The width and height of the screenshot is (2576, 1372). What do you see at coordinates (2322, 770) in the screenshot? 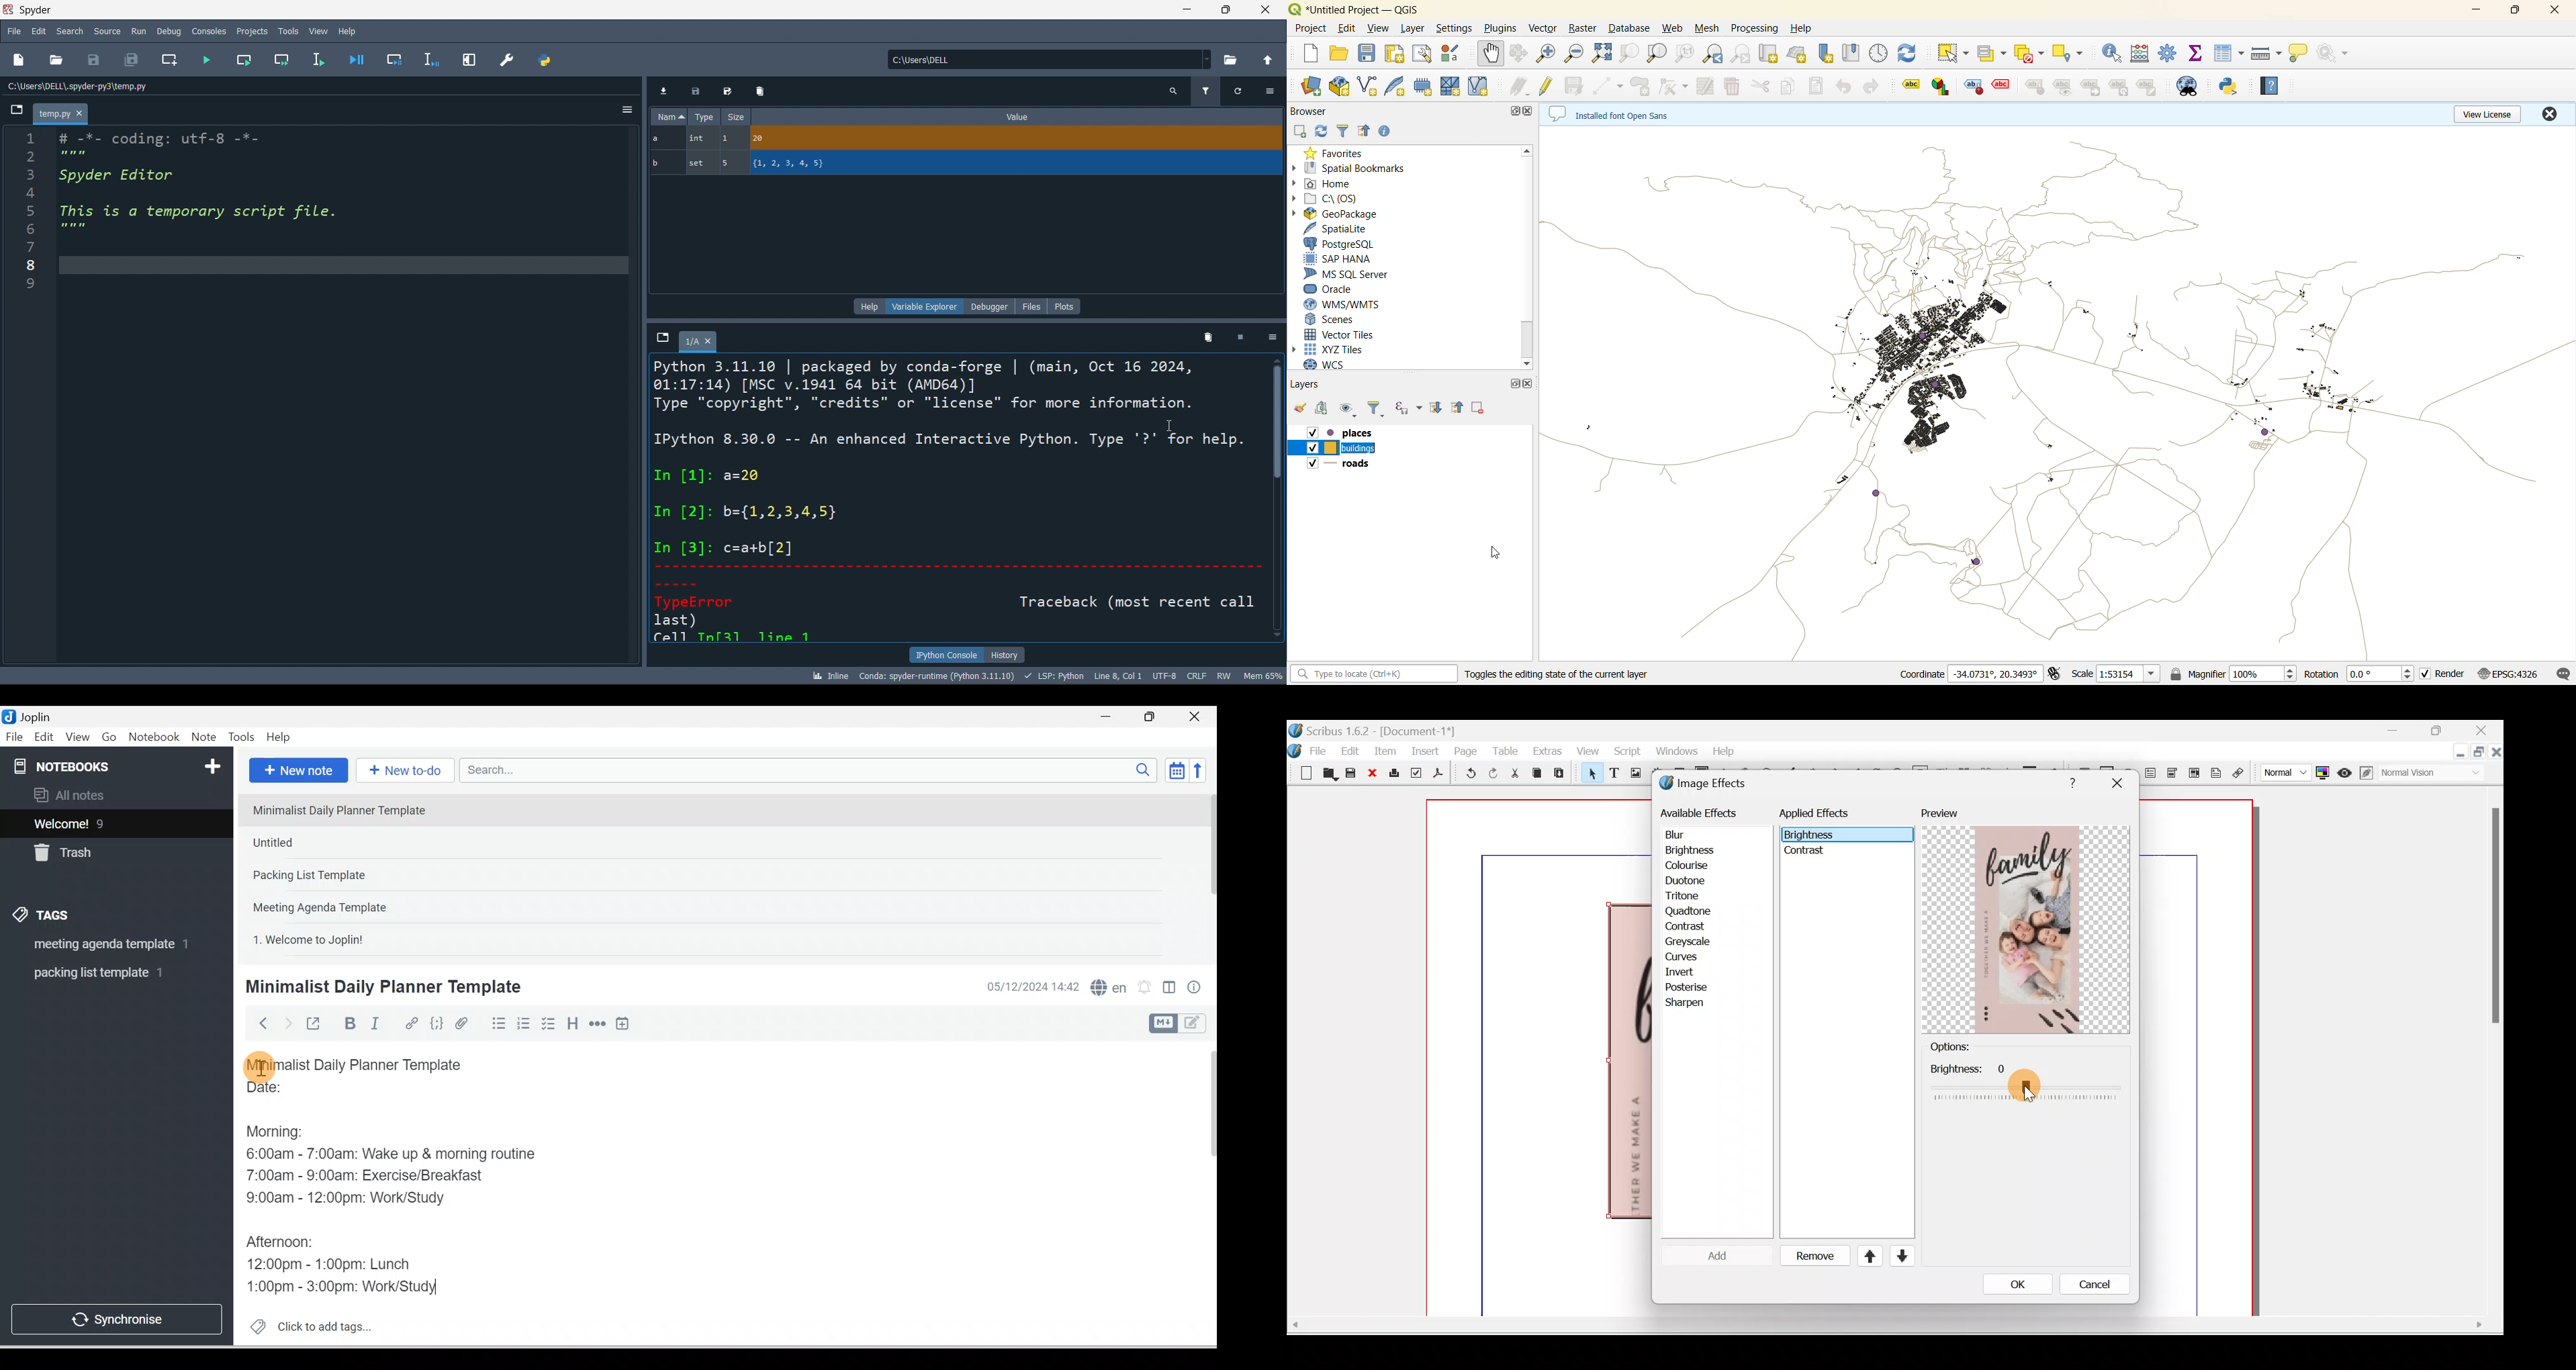
I see `Toggle colour management system` at bounding box center [2322, 770].